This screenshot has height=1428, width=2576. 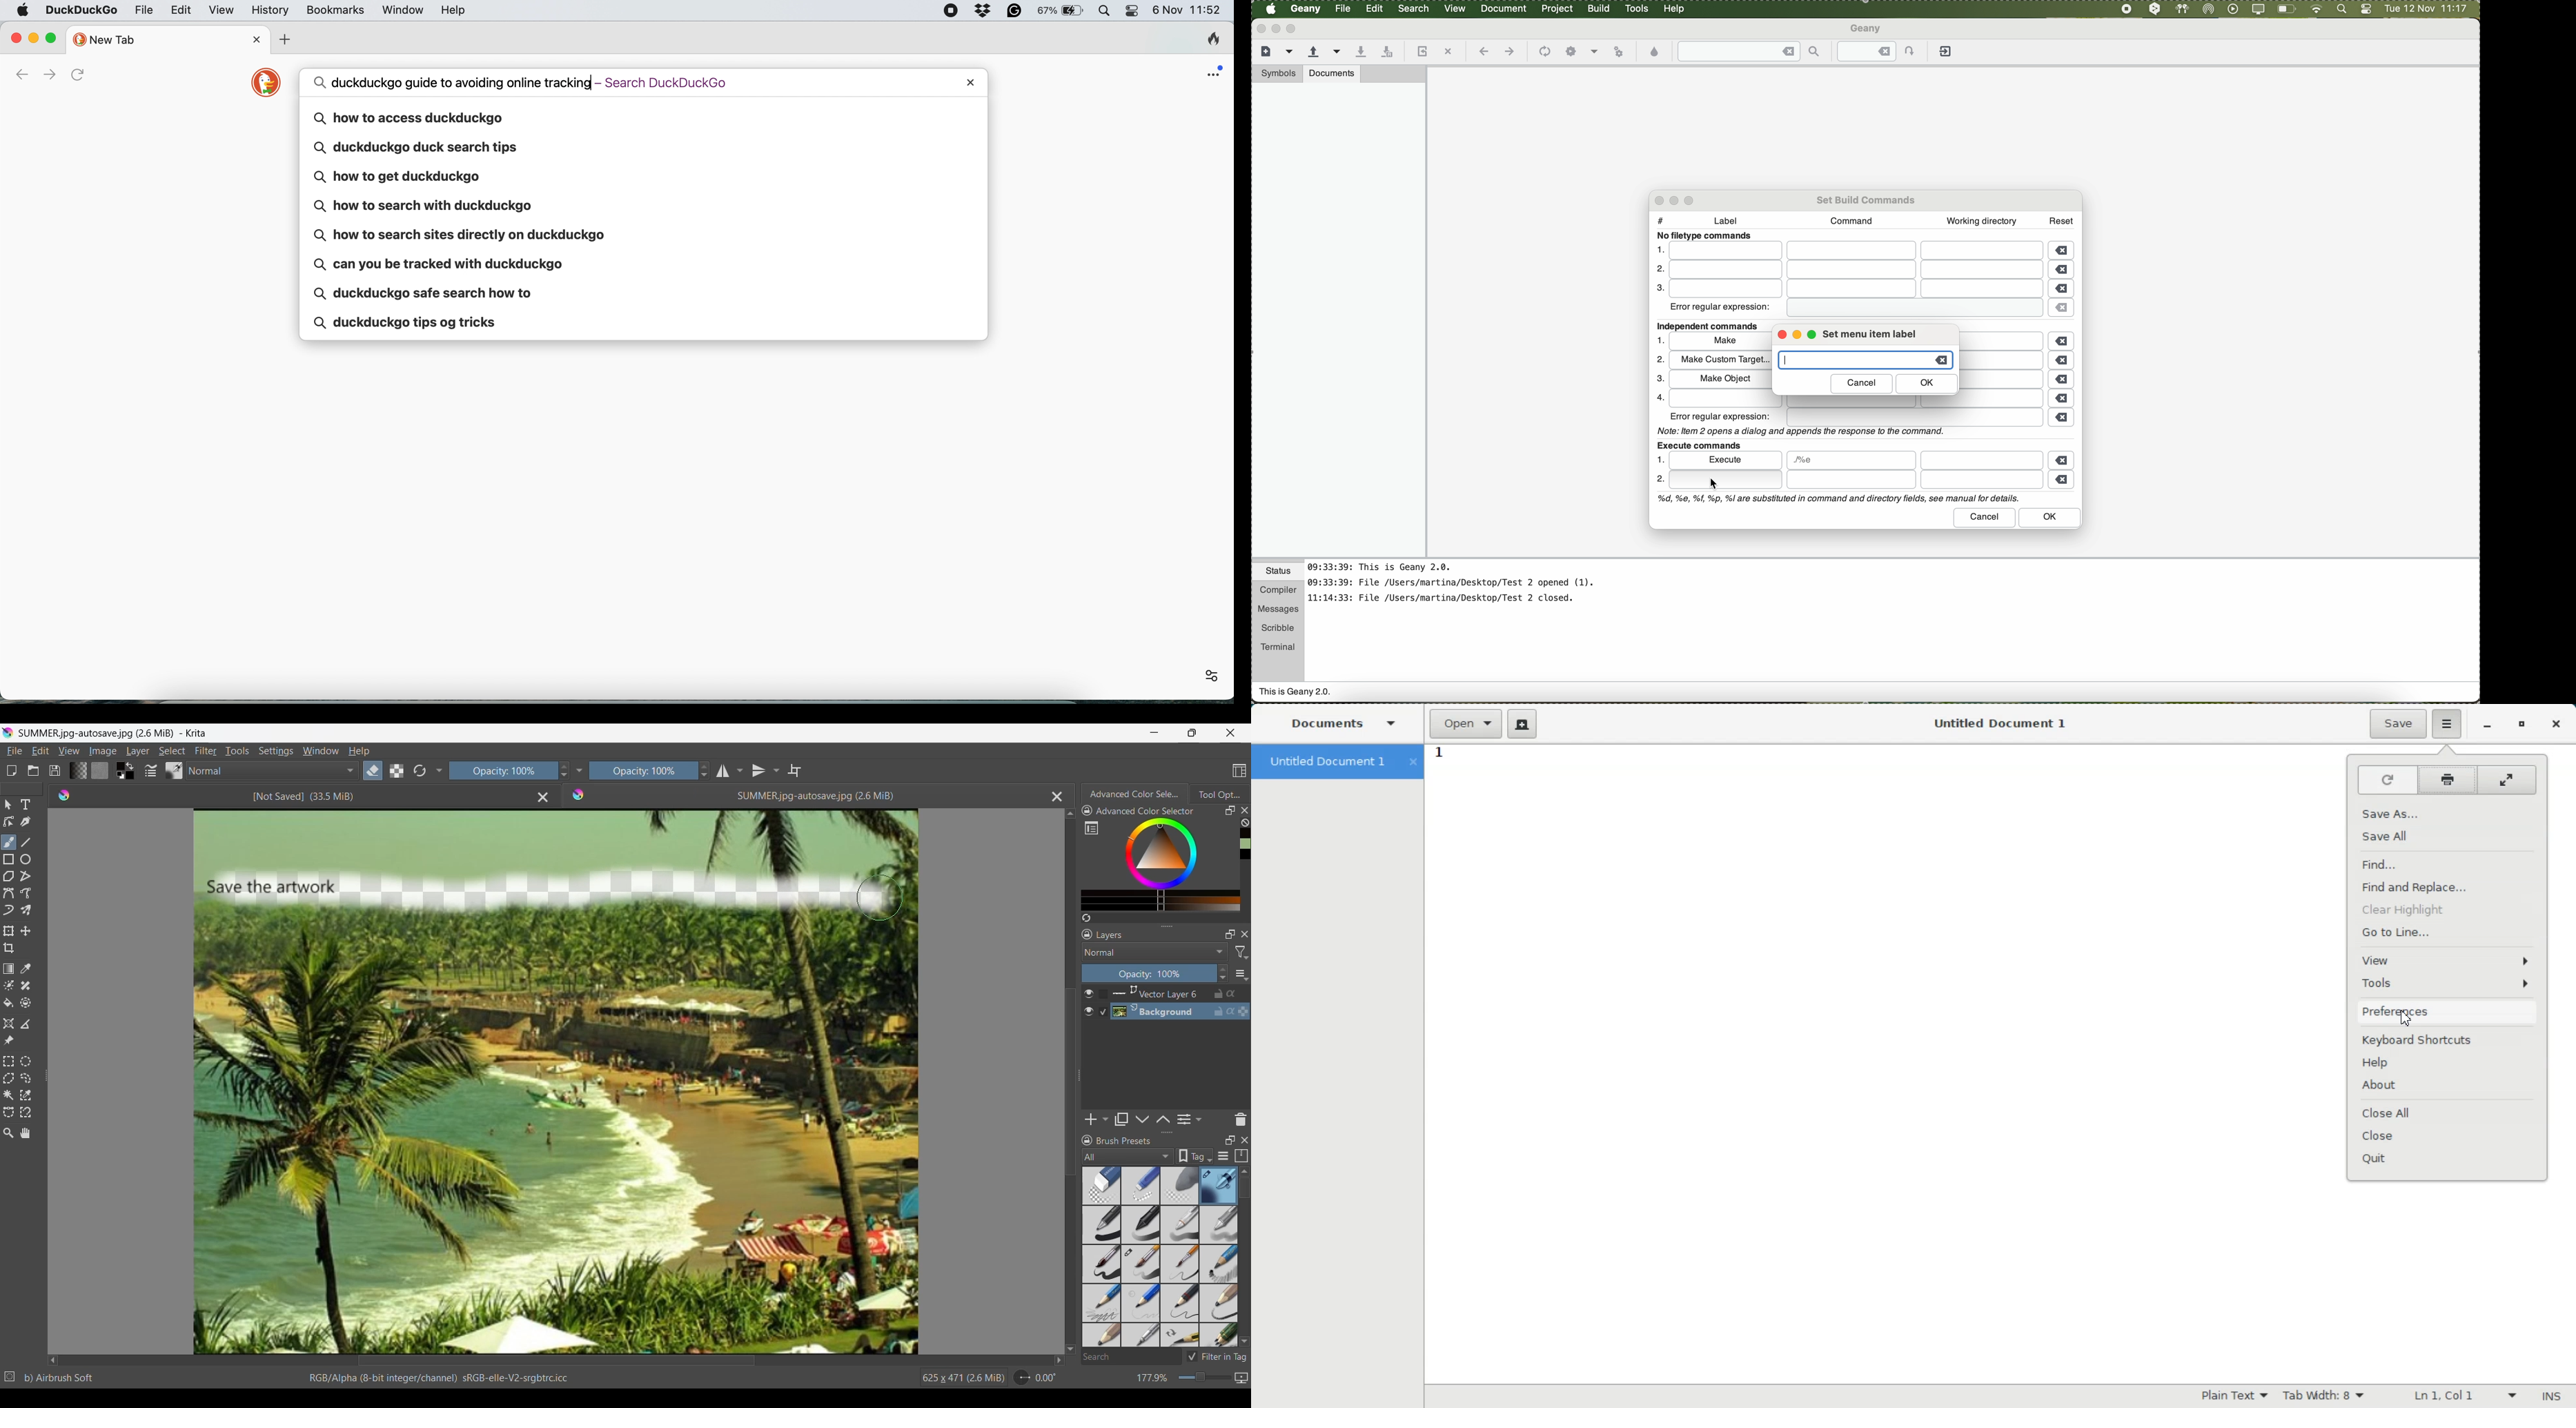 I want to click on SUMMER.jpg-autosave.jpg (2.6 MiB) - Krita, so click(x=116, y=733).